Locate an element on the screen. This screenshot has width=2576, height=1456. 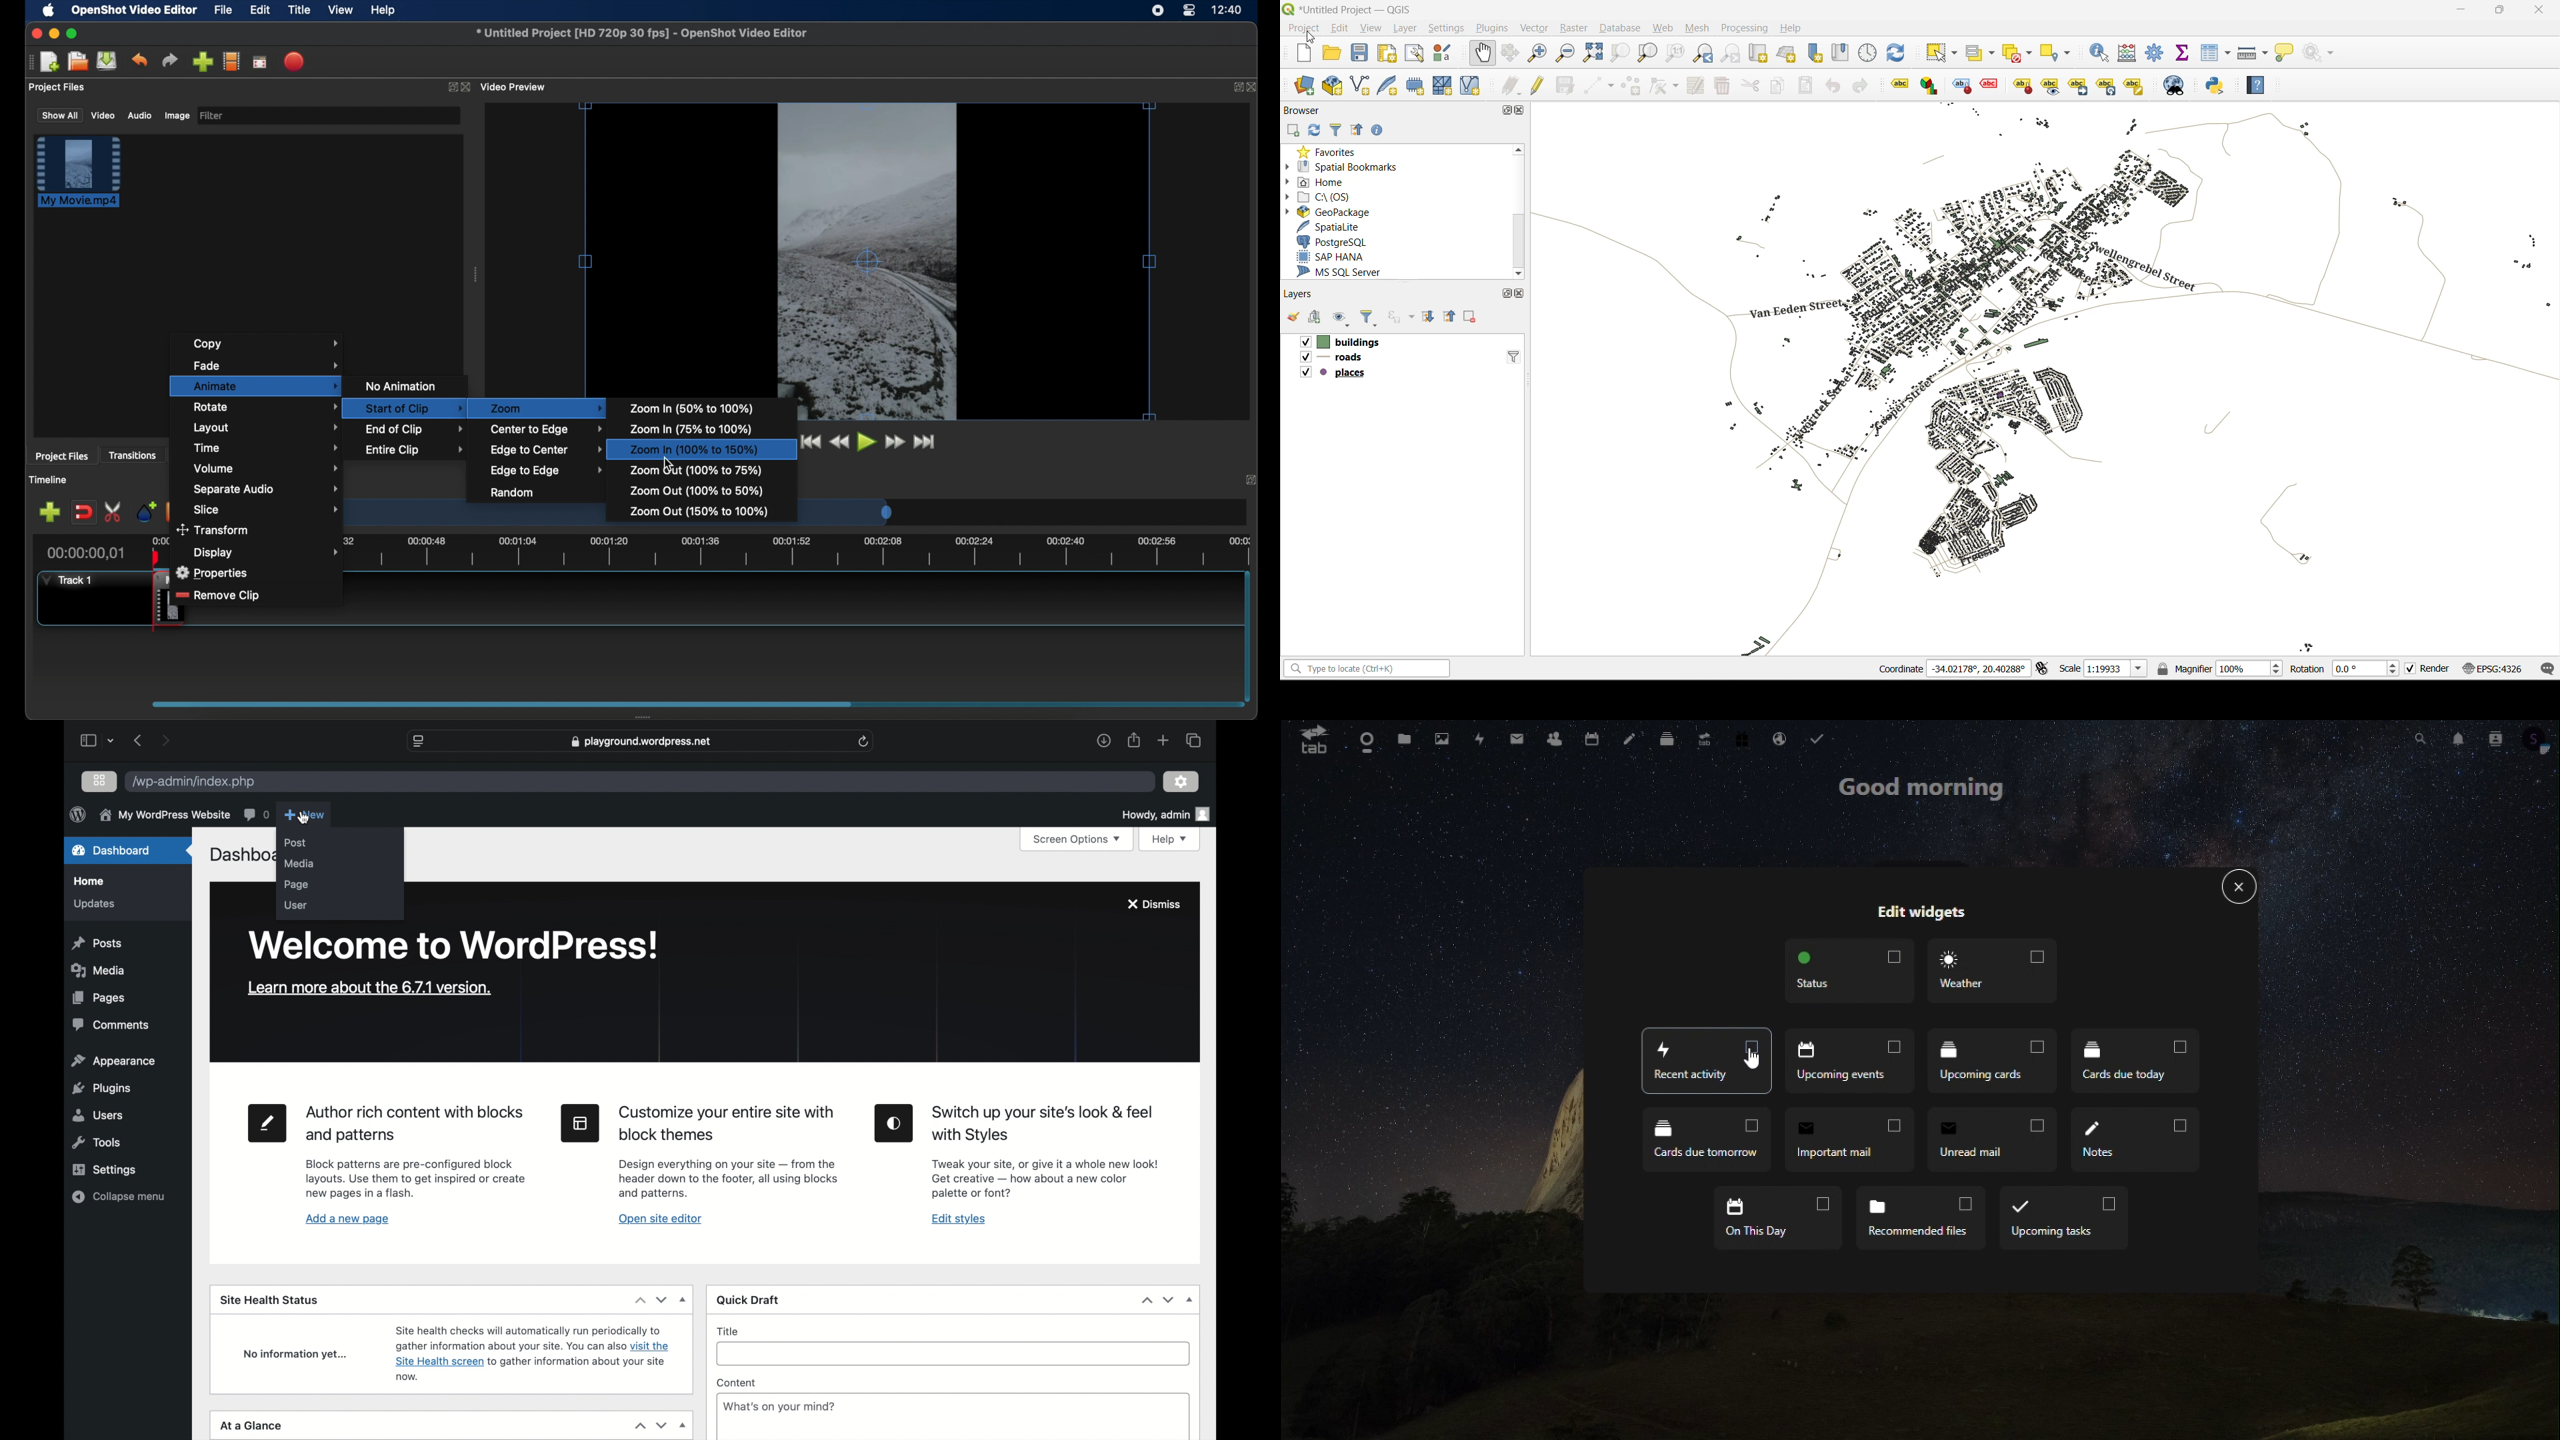
cards due today is located at coordinates (2135, 1061).